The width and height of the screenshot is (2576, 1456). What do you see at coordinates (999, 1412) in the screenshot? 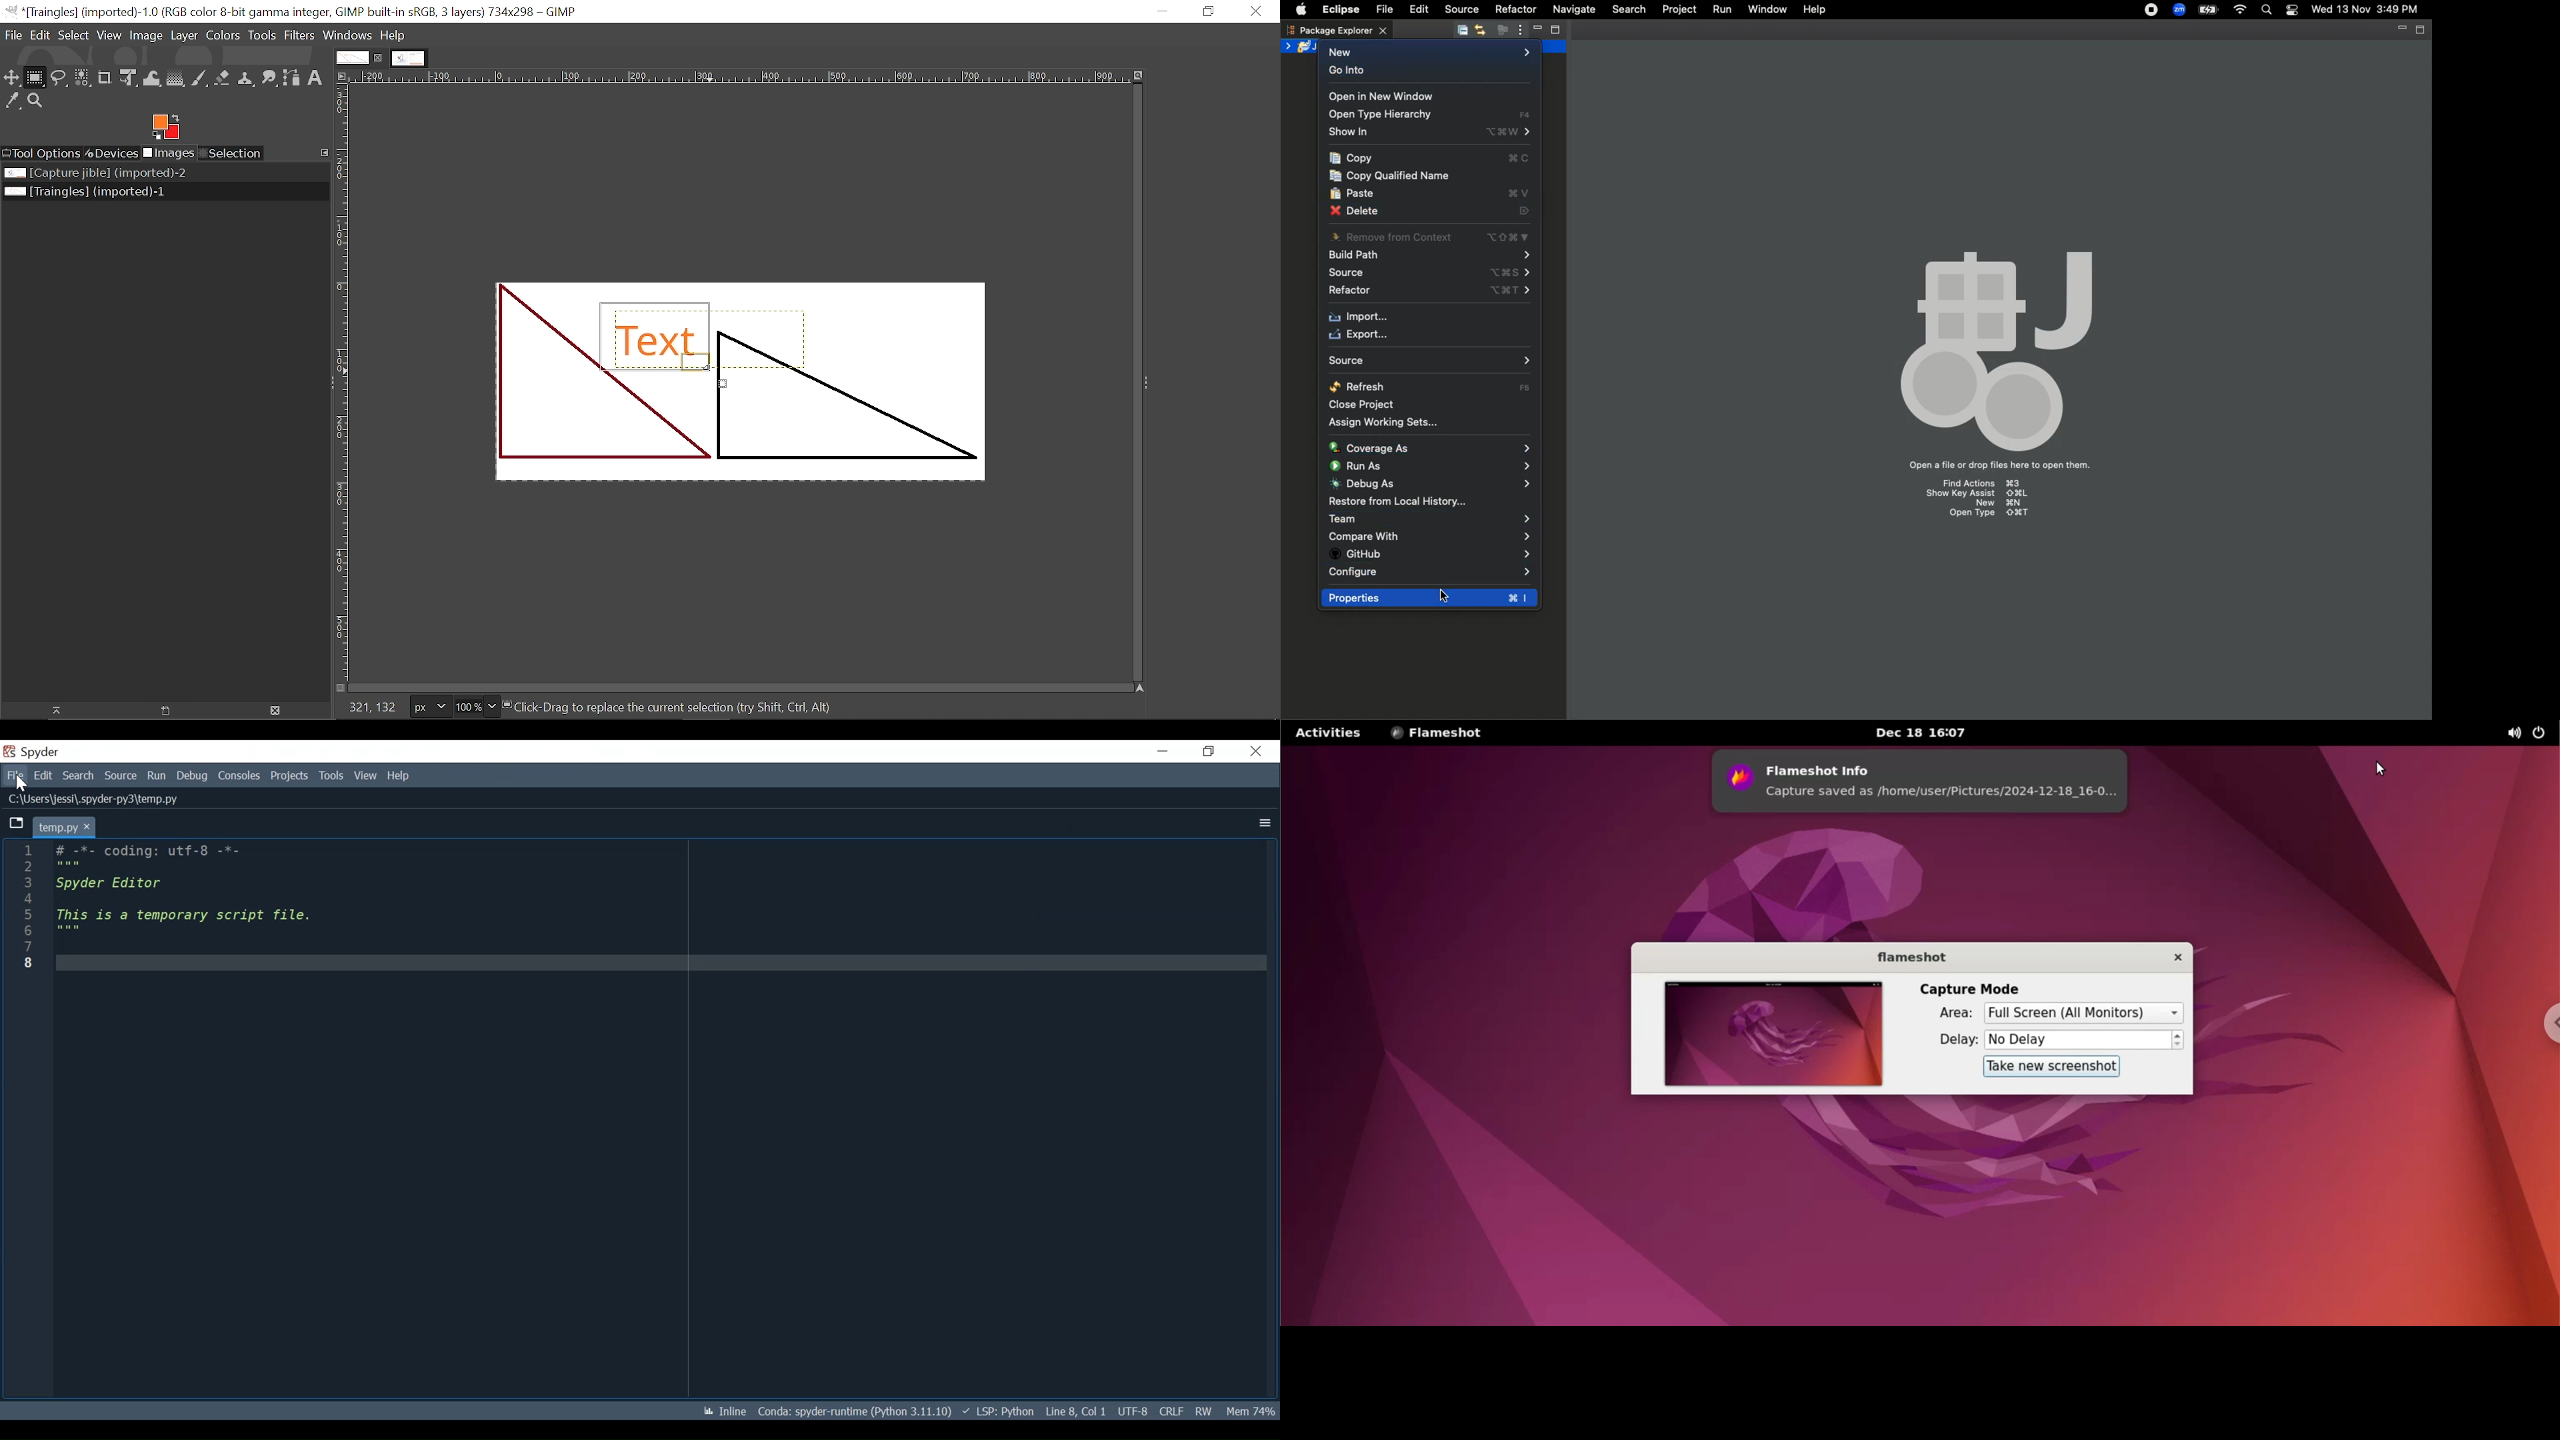
I see `LSP: Python` at bounding box center [999, 1412].